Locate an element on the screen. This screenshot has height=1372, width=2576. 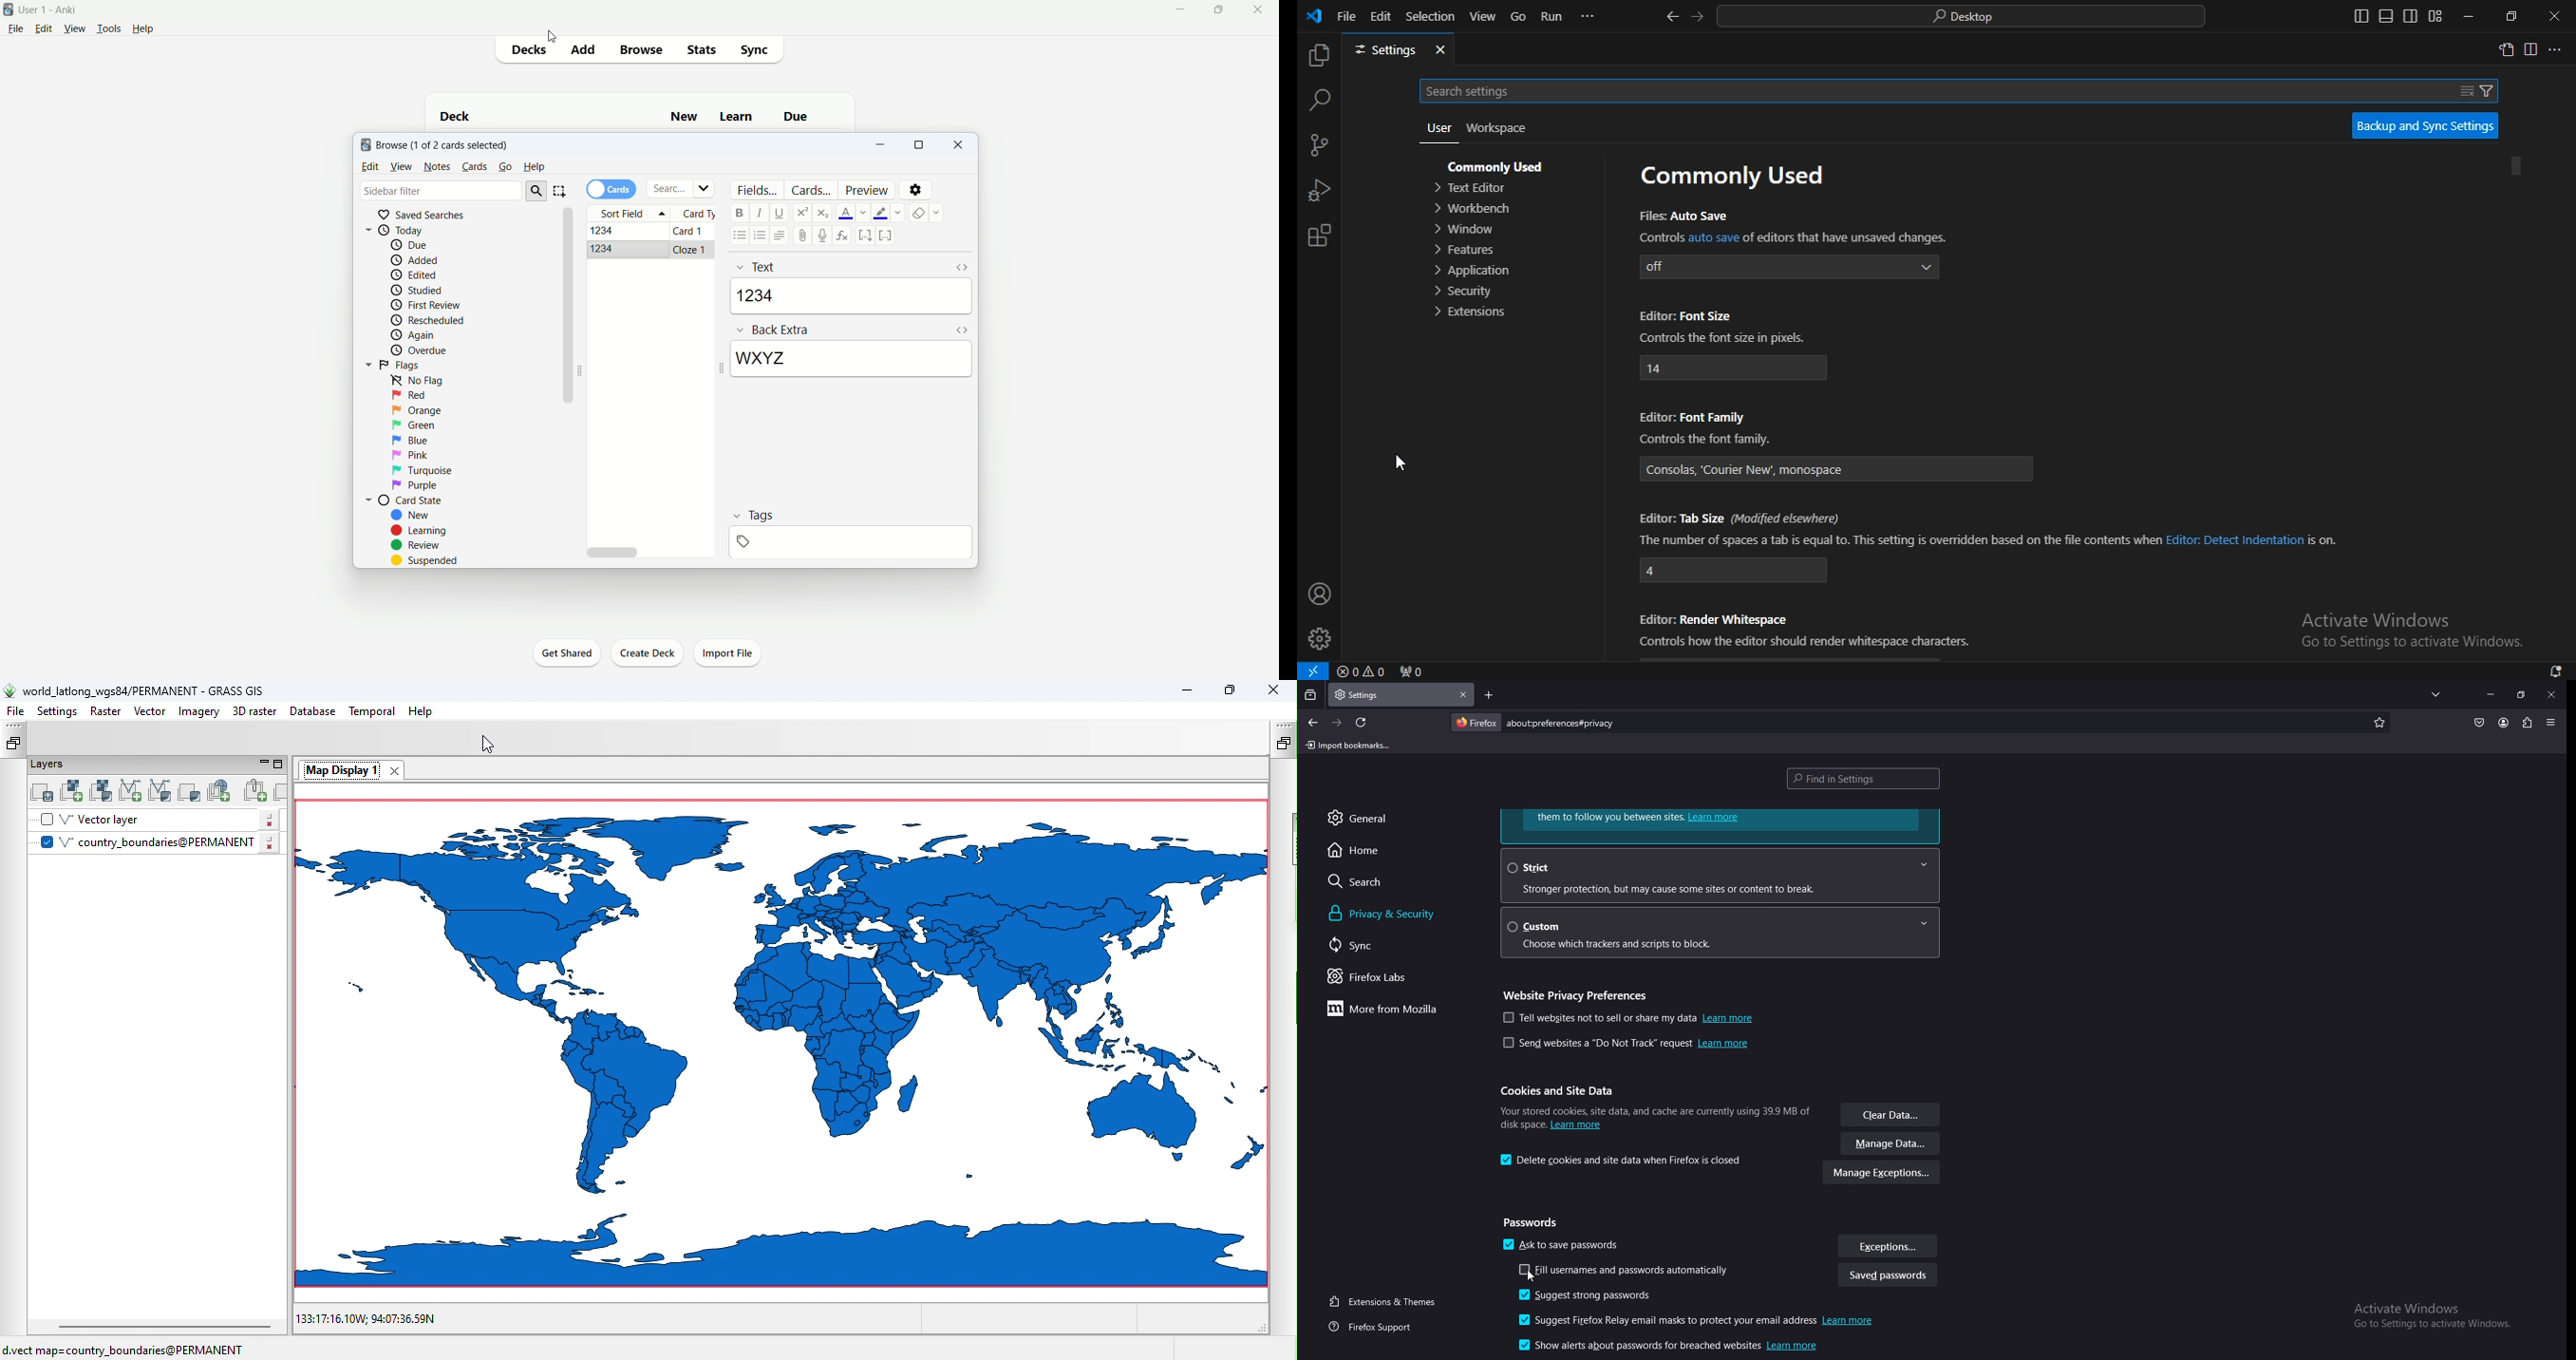
edited is located at coordinates (413, 275).